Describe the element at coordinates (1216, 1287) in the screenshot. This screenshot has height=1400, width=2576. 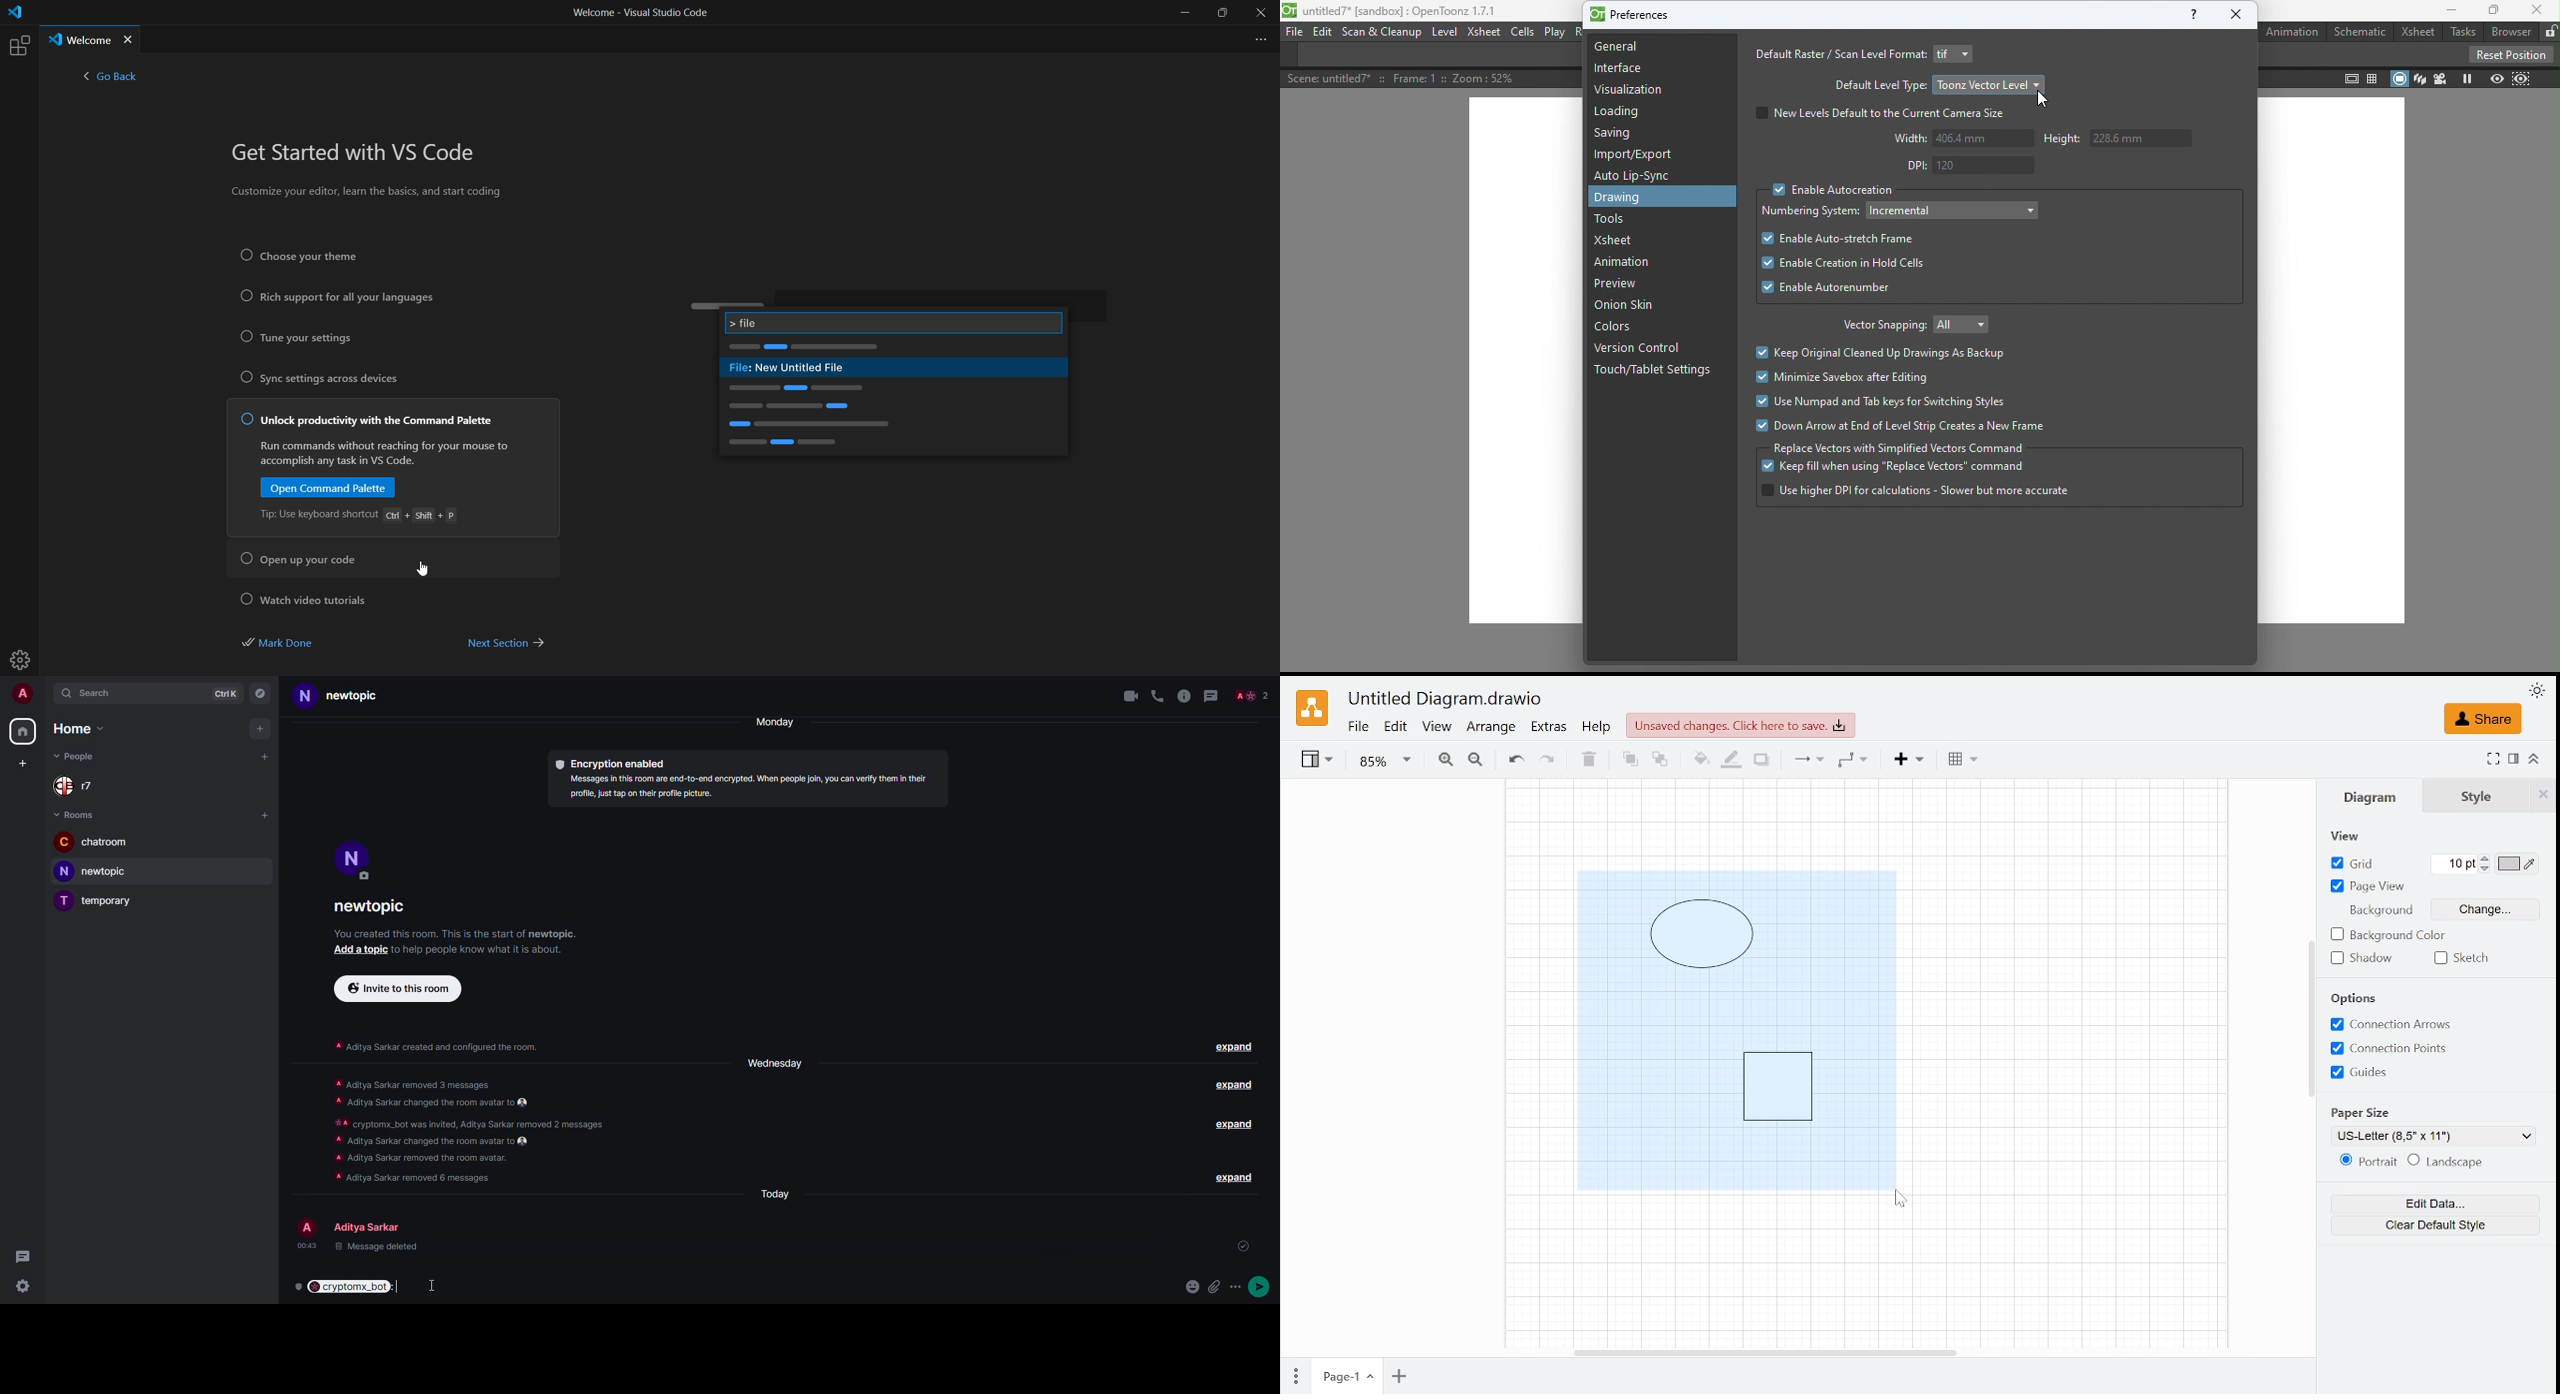
I see `attach` at that location.